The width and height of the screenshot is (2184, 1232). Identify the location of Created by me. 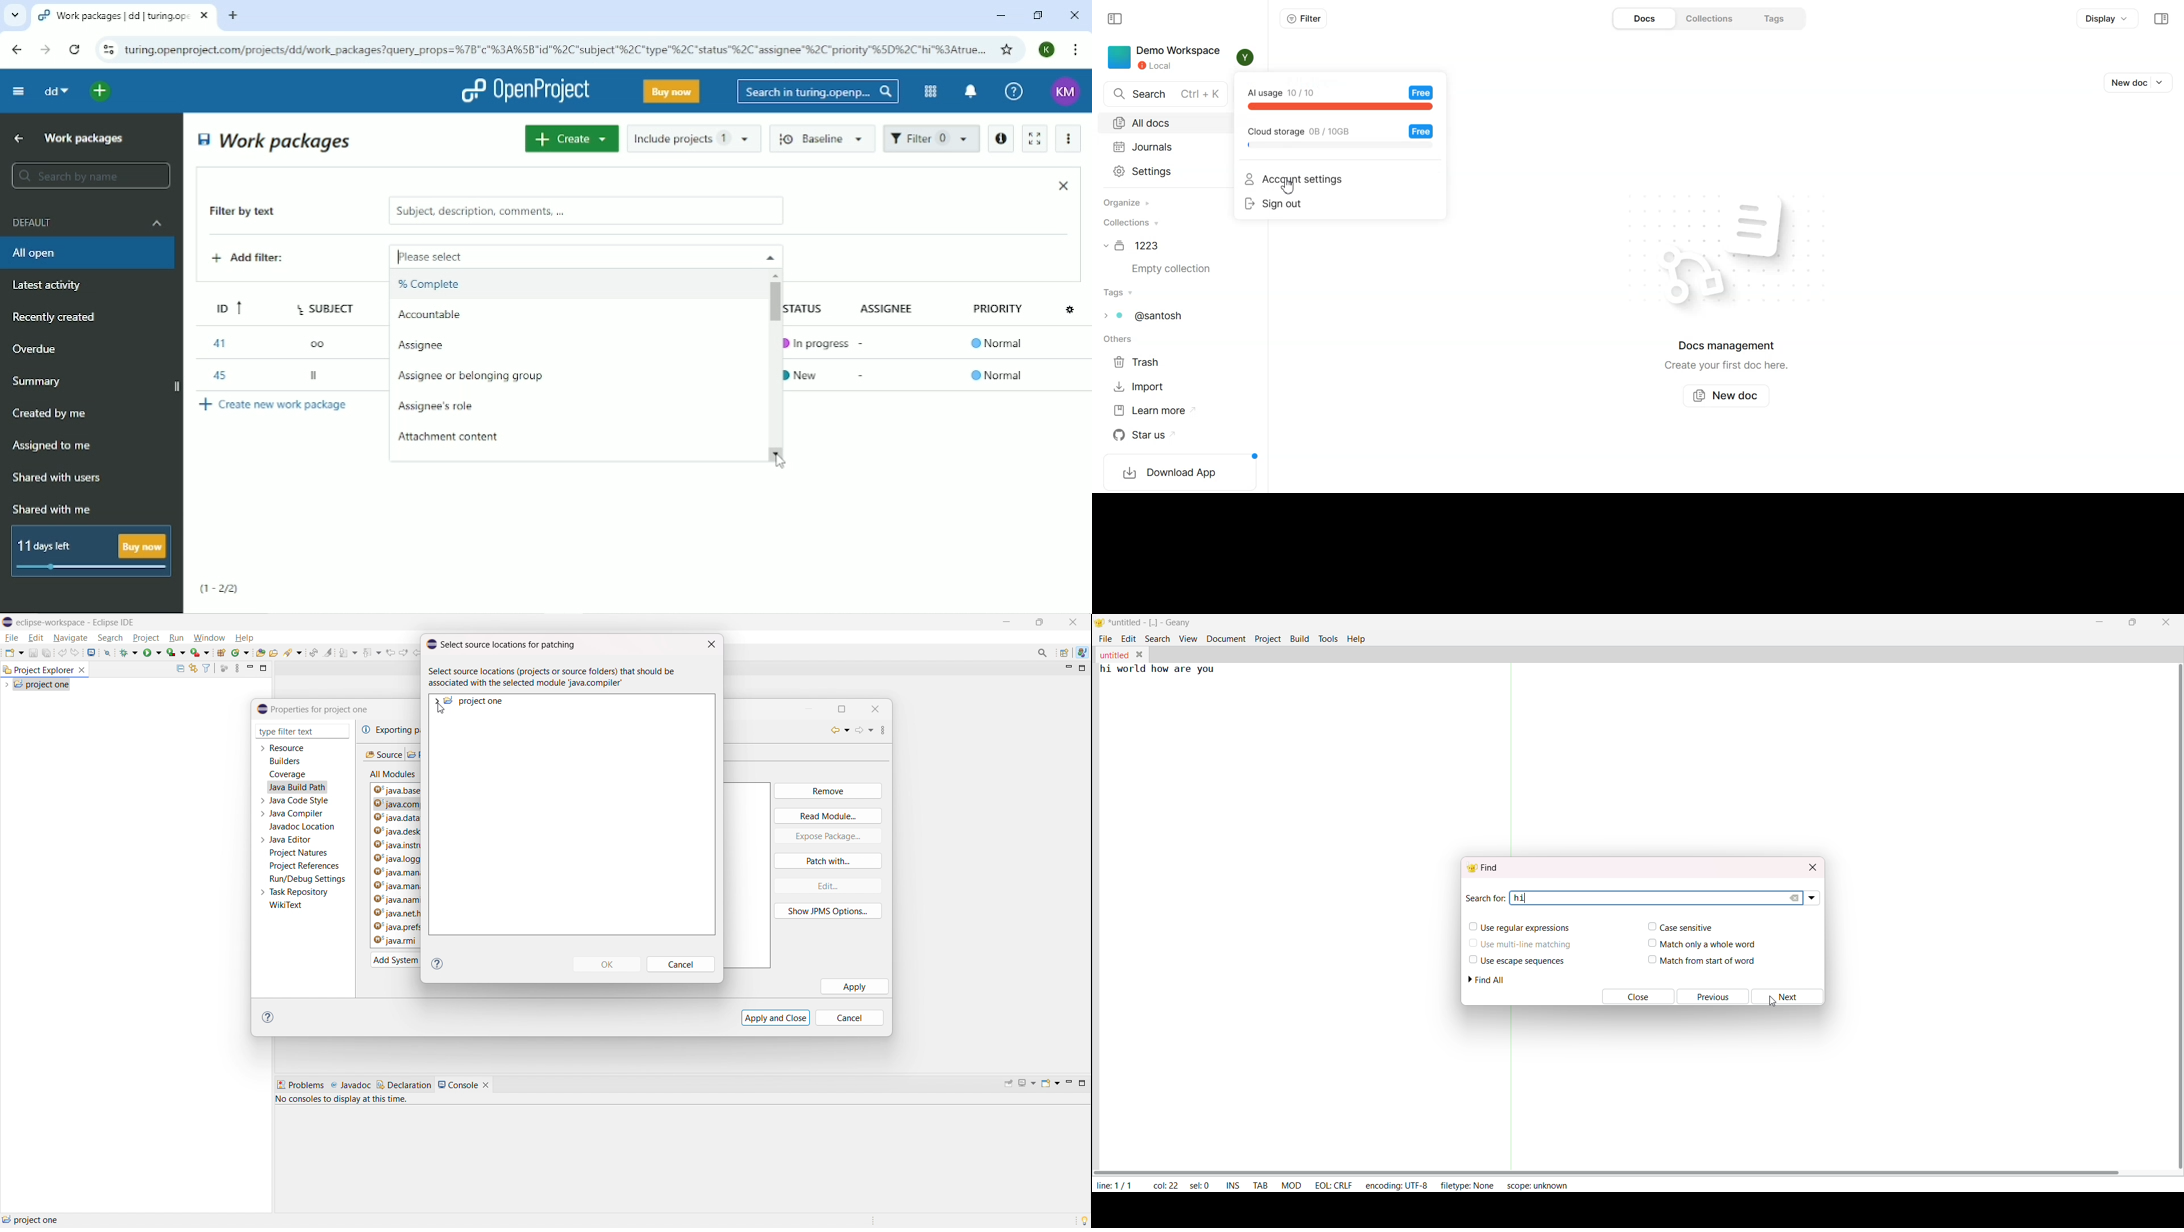
(53, 414).